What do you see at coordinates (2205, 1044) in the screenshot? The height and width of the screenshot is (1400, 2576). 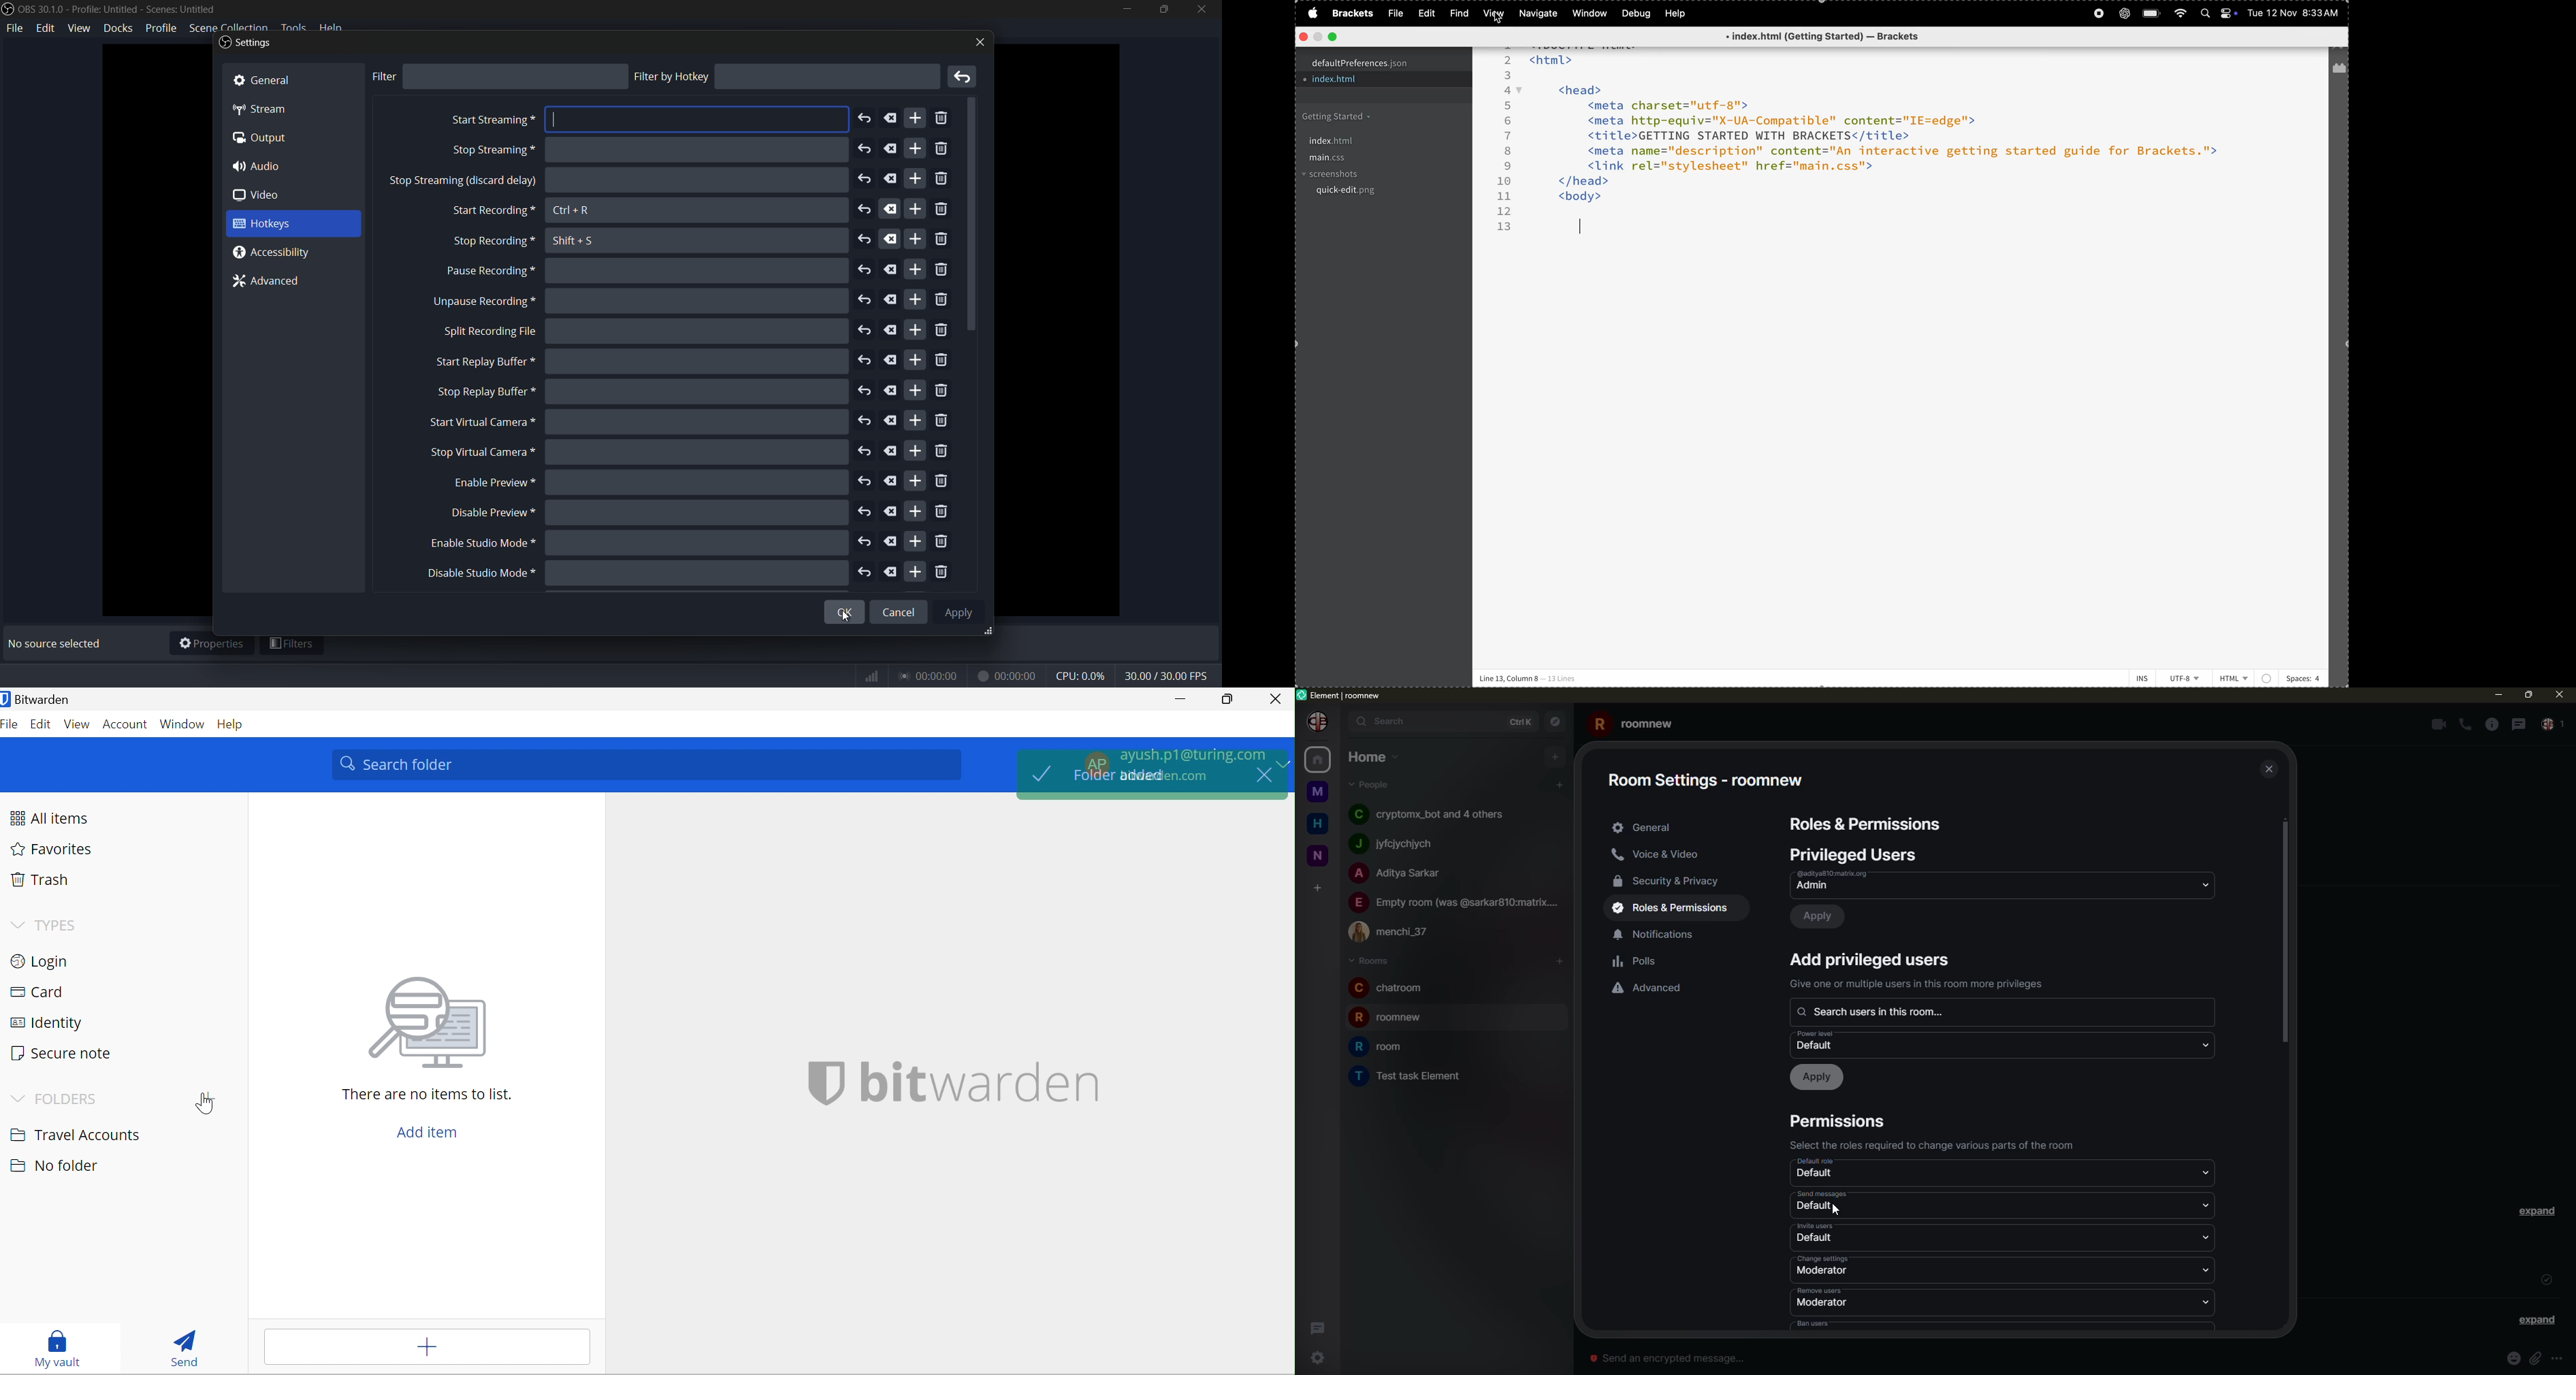 I see `drop` at bounding box center [2205, 1044].